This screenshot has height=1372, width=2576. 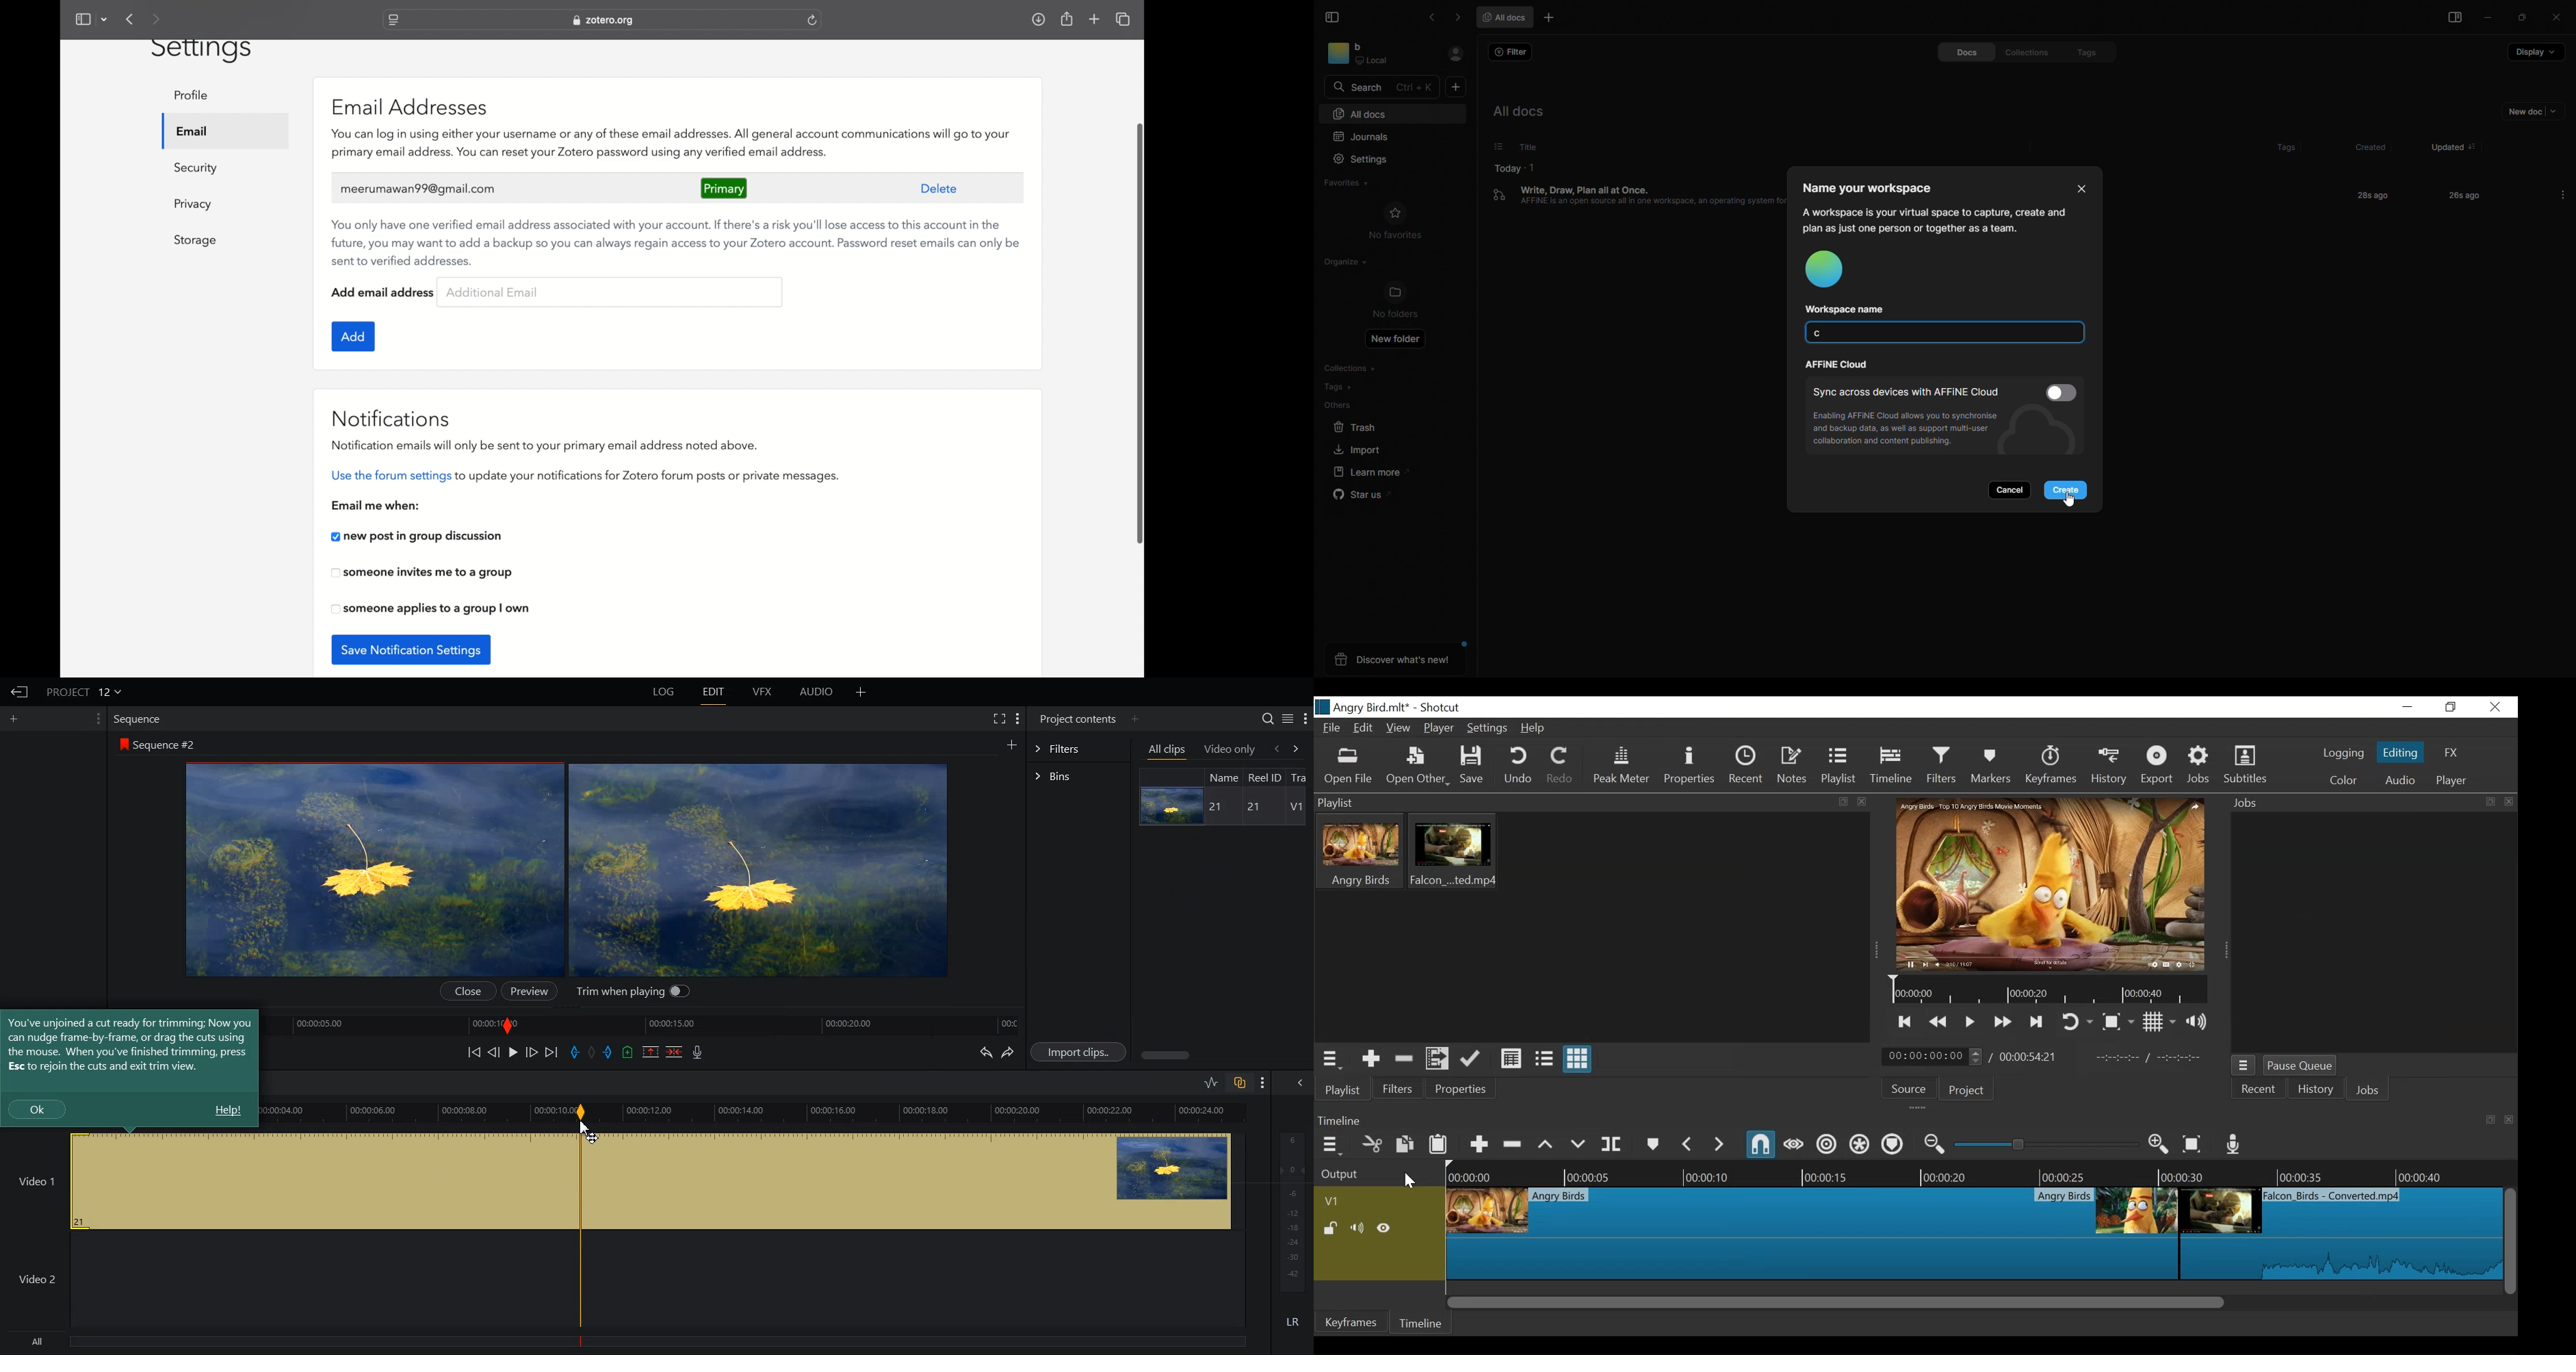 I want to click on add, so click(x=354, y=336).